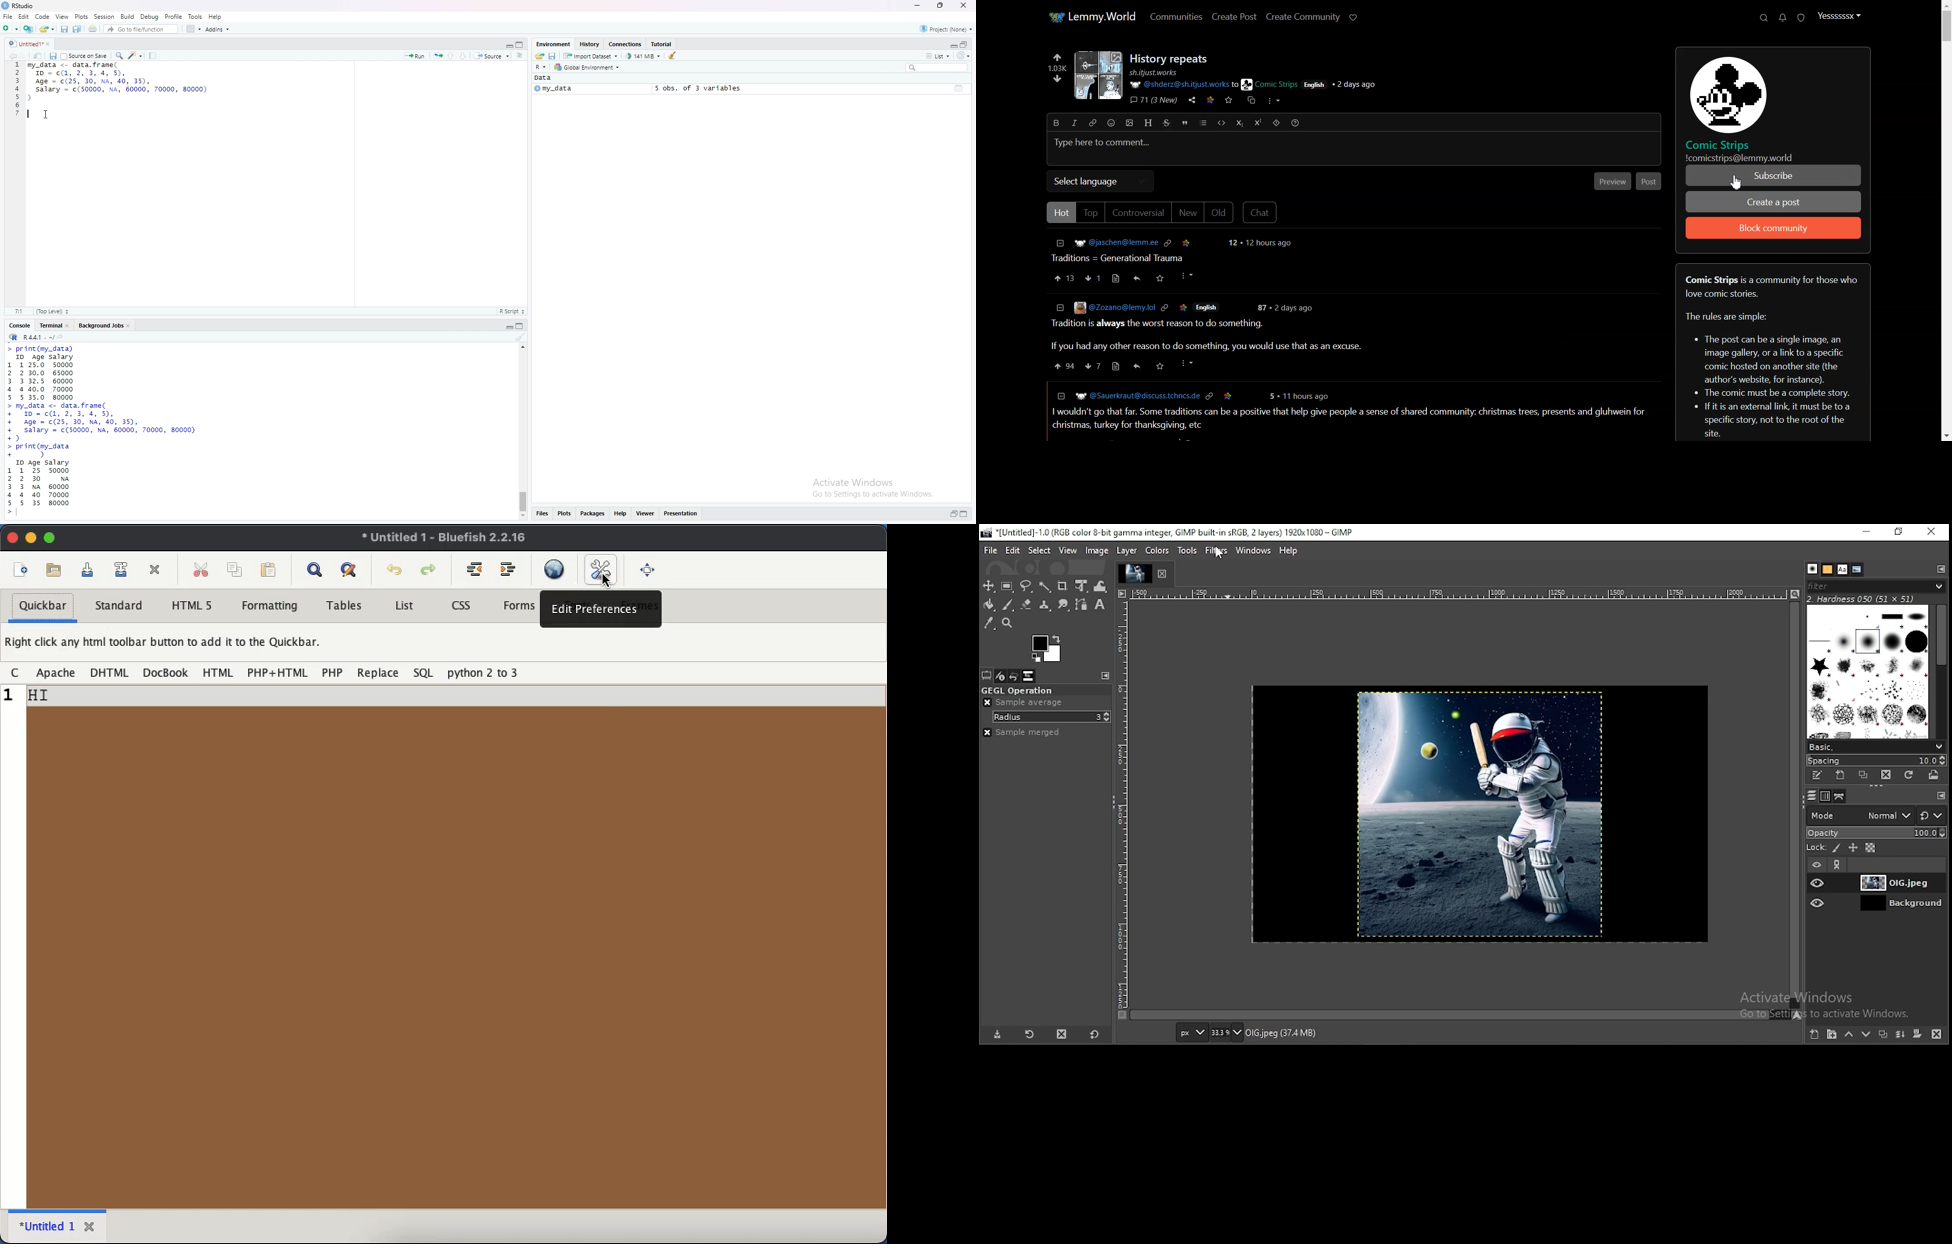 This screenshot has height=1260, width=1960. What do you see at coordinates (483, 673) in the screenshot?
I see `python 2 to 3` at bounding box center [483, 673].